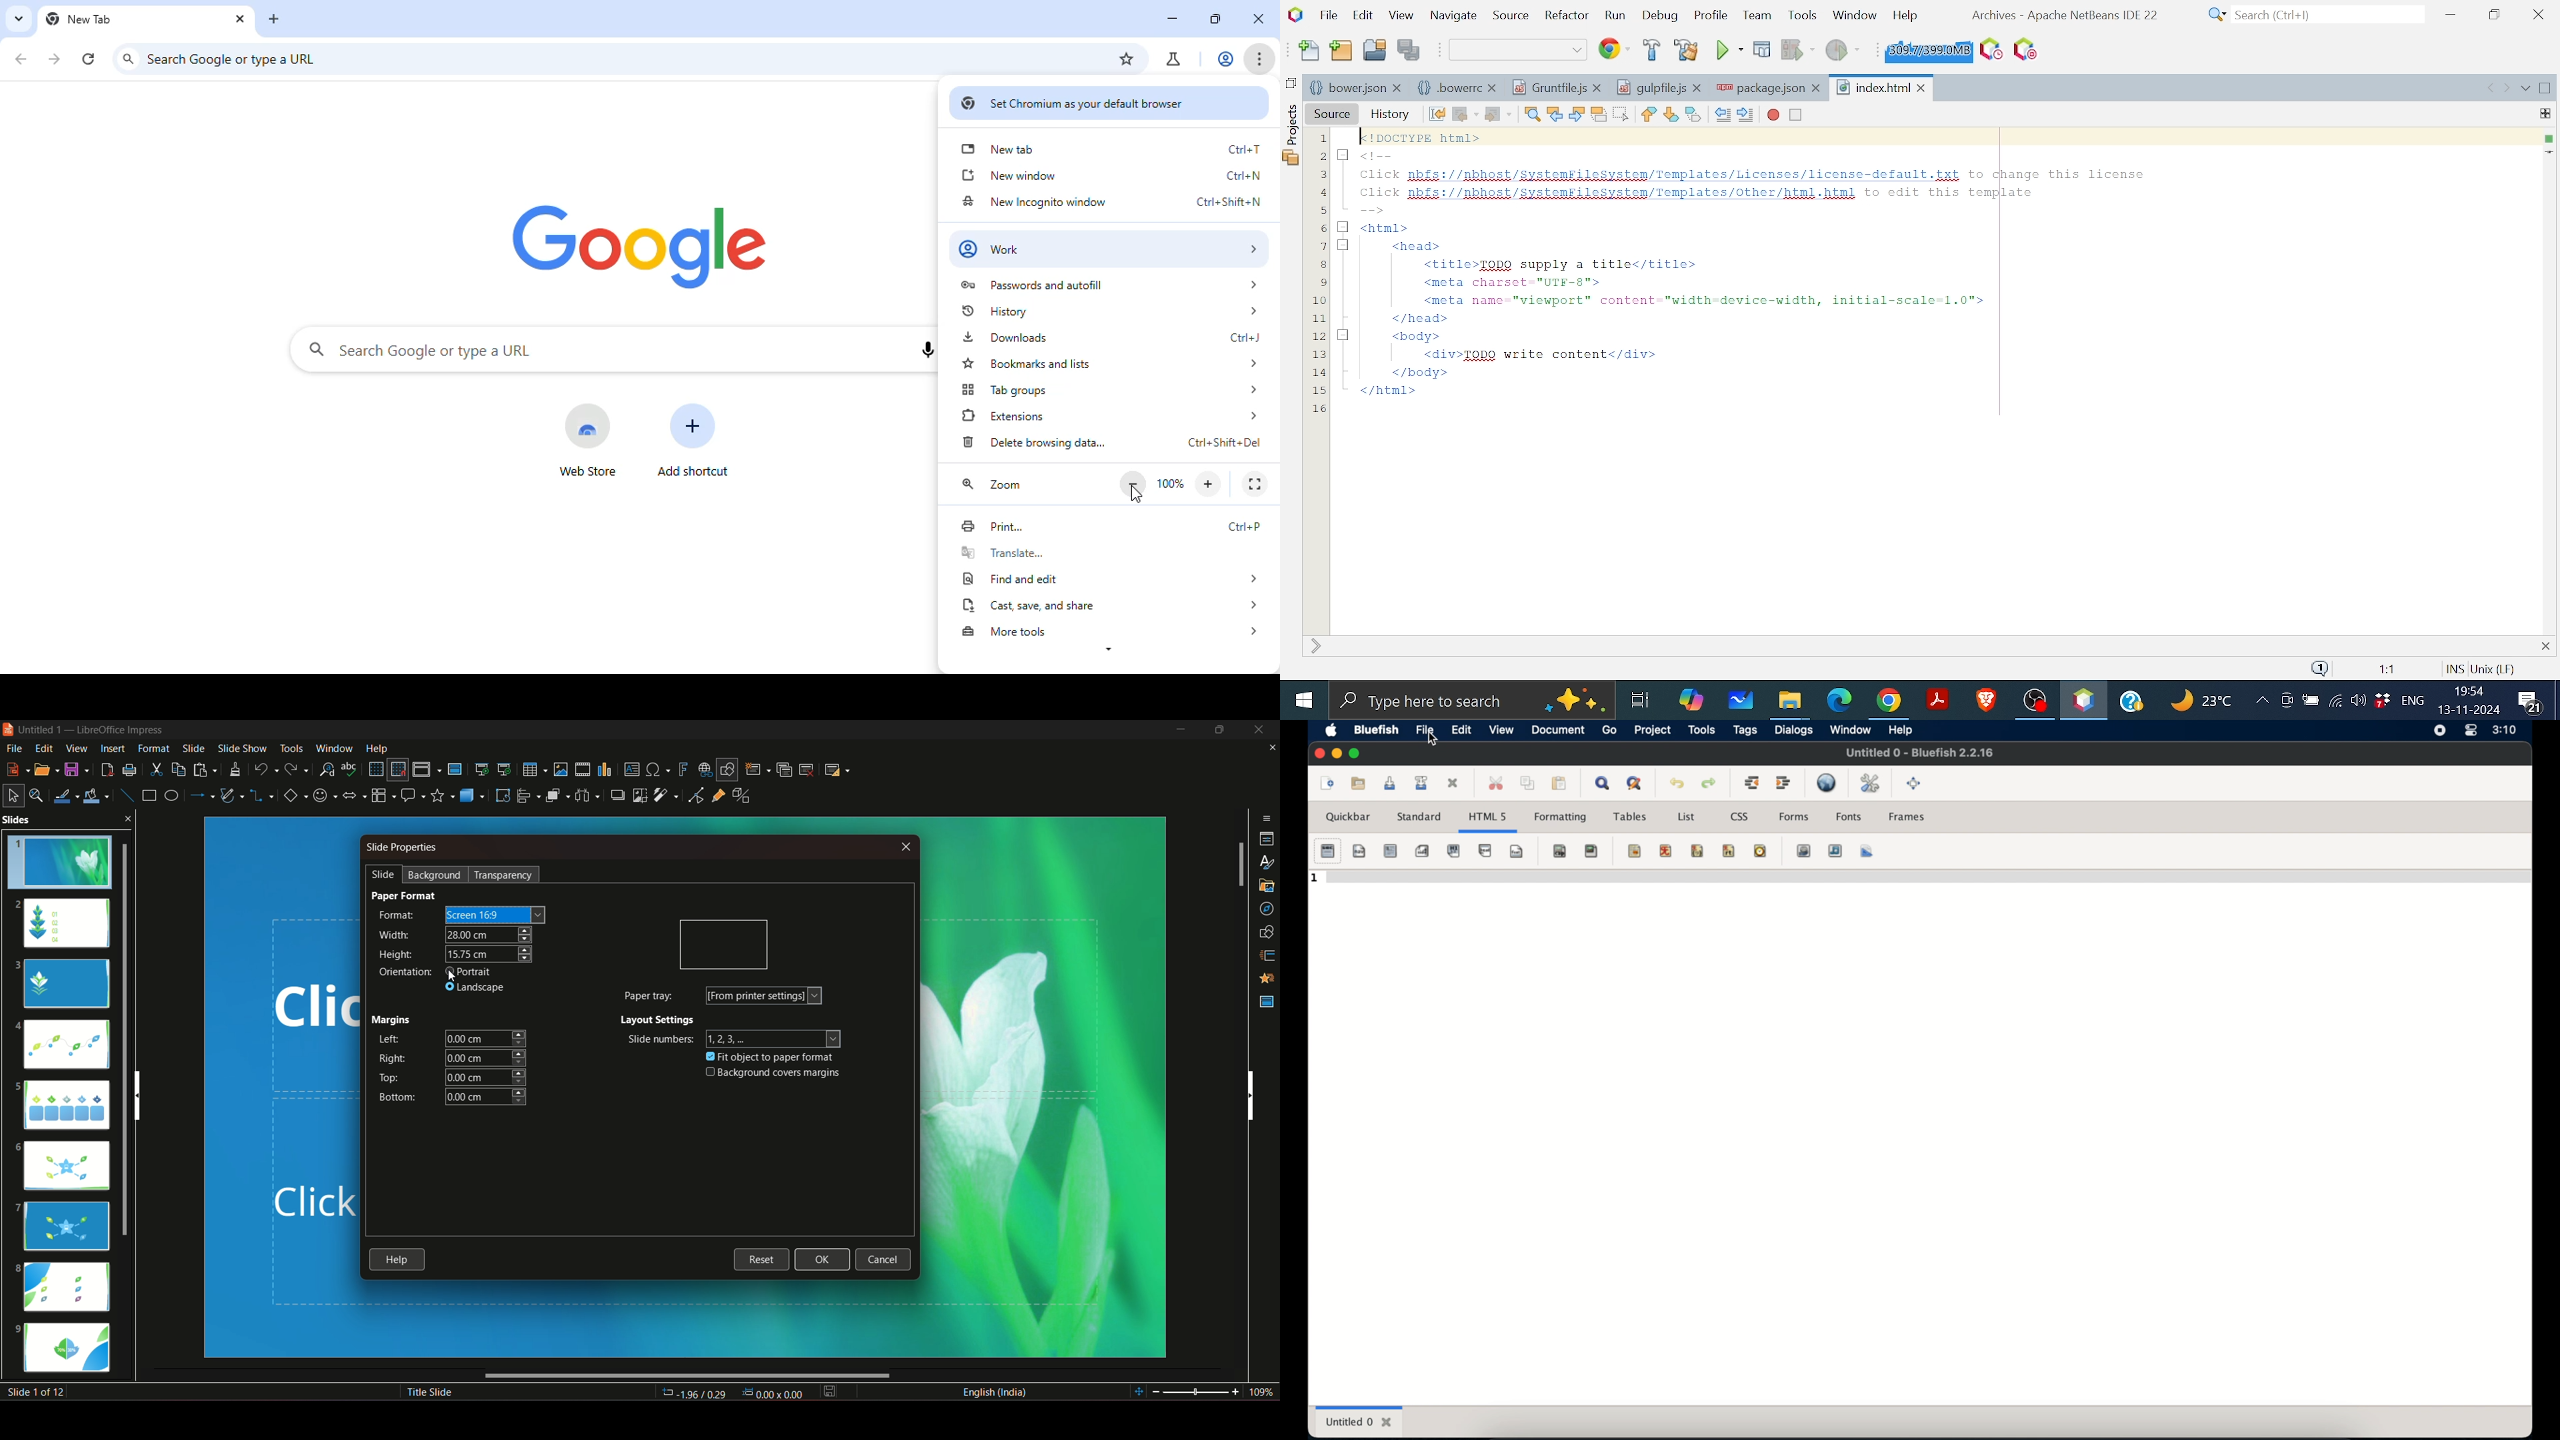 This screenshot has width=2576, height=1456. What do you see at coordinates (1359, 783) in the screenshot?
I see `open` at bounding box center [1359, 783].